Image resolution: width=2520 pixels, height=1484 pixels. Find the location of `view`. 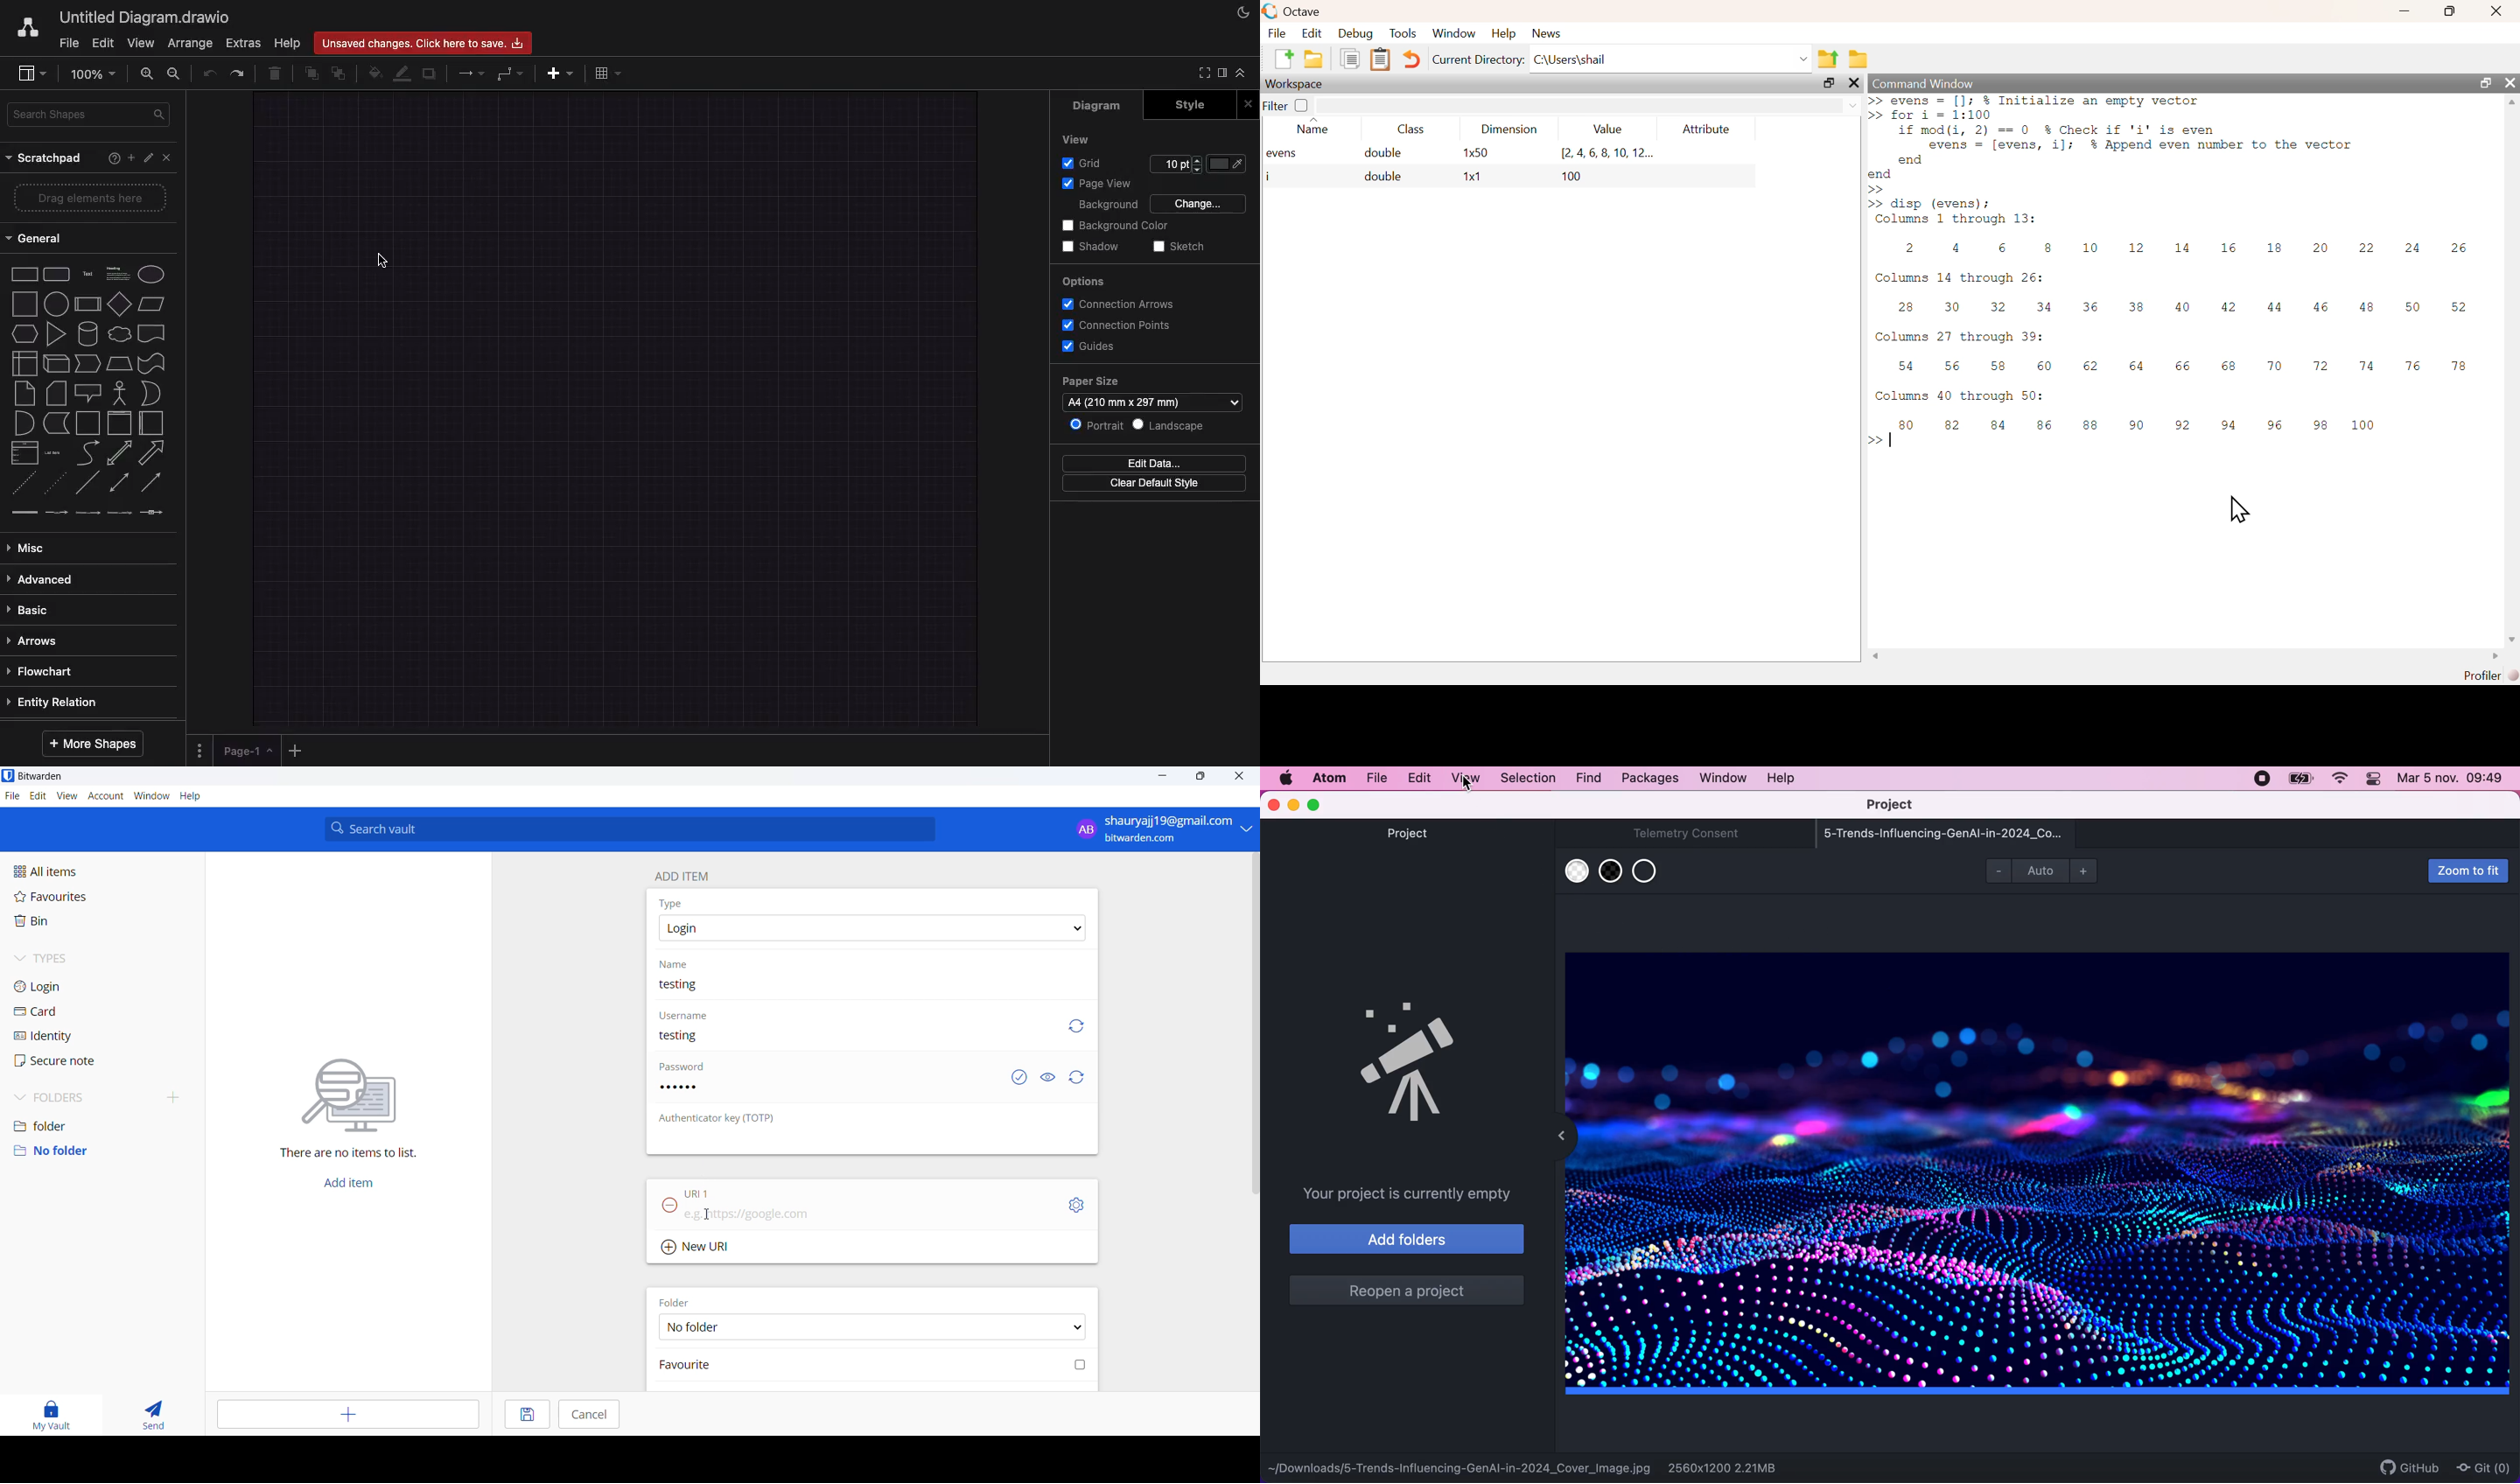

view is located at coordinates (1464, 779).